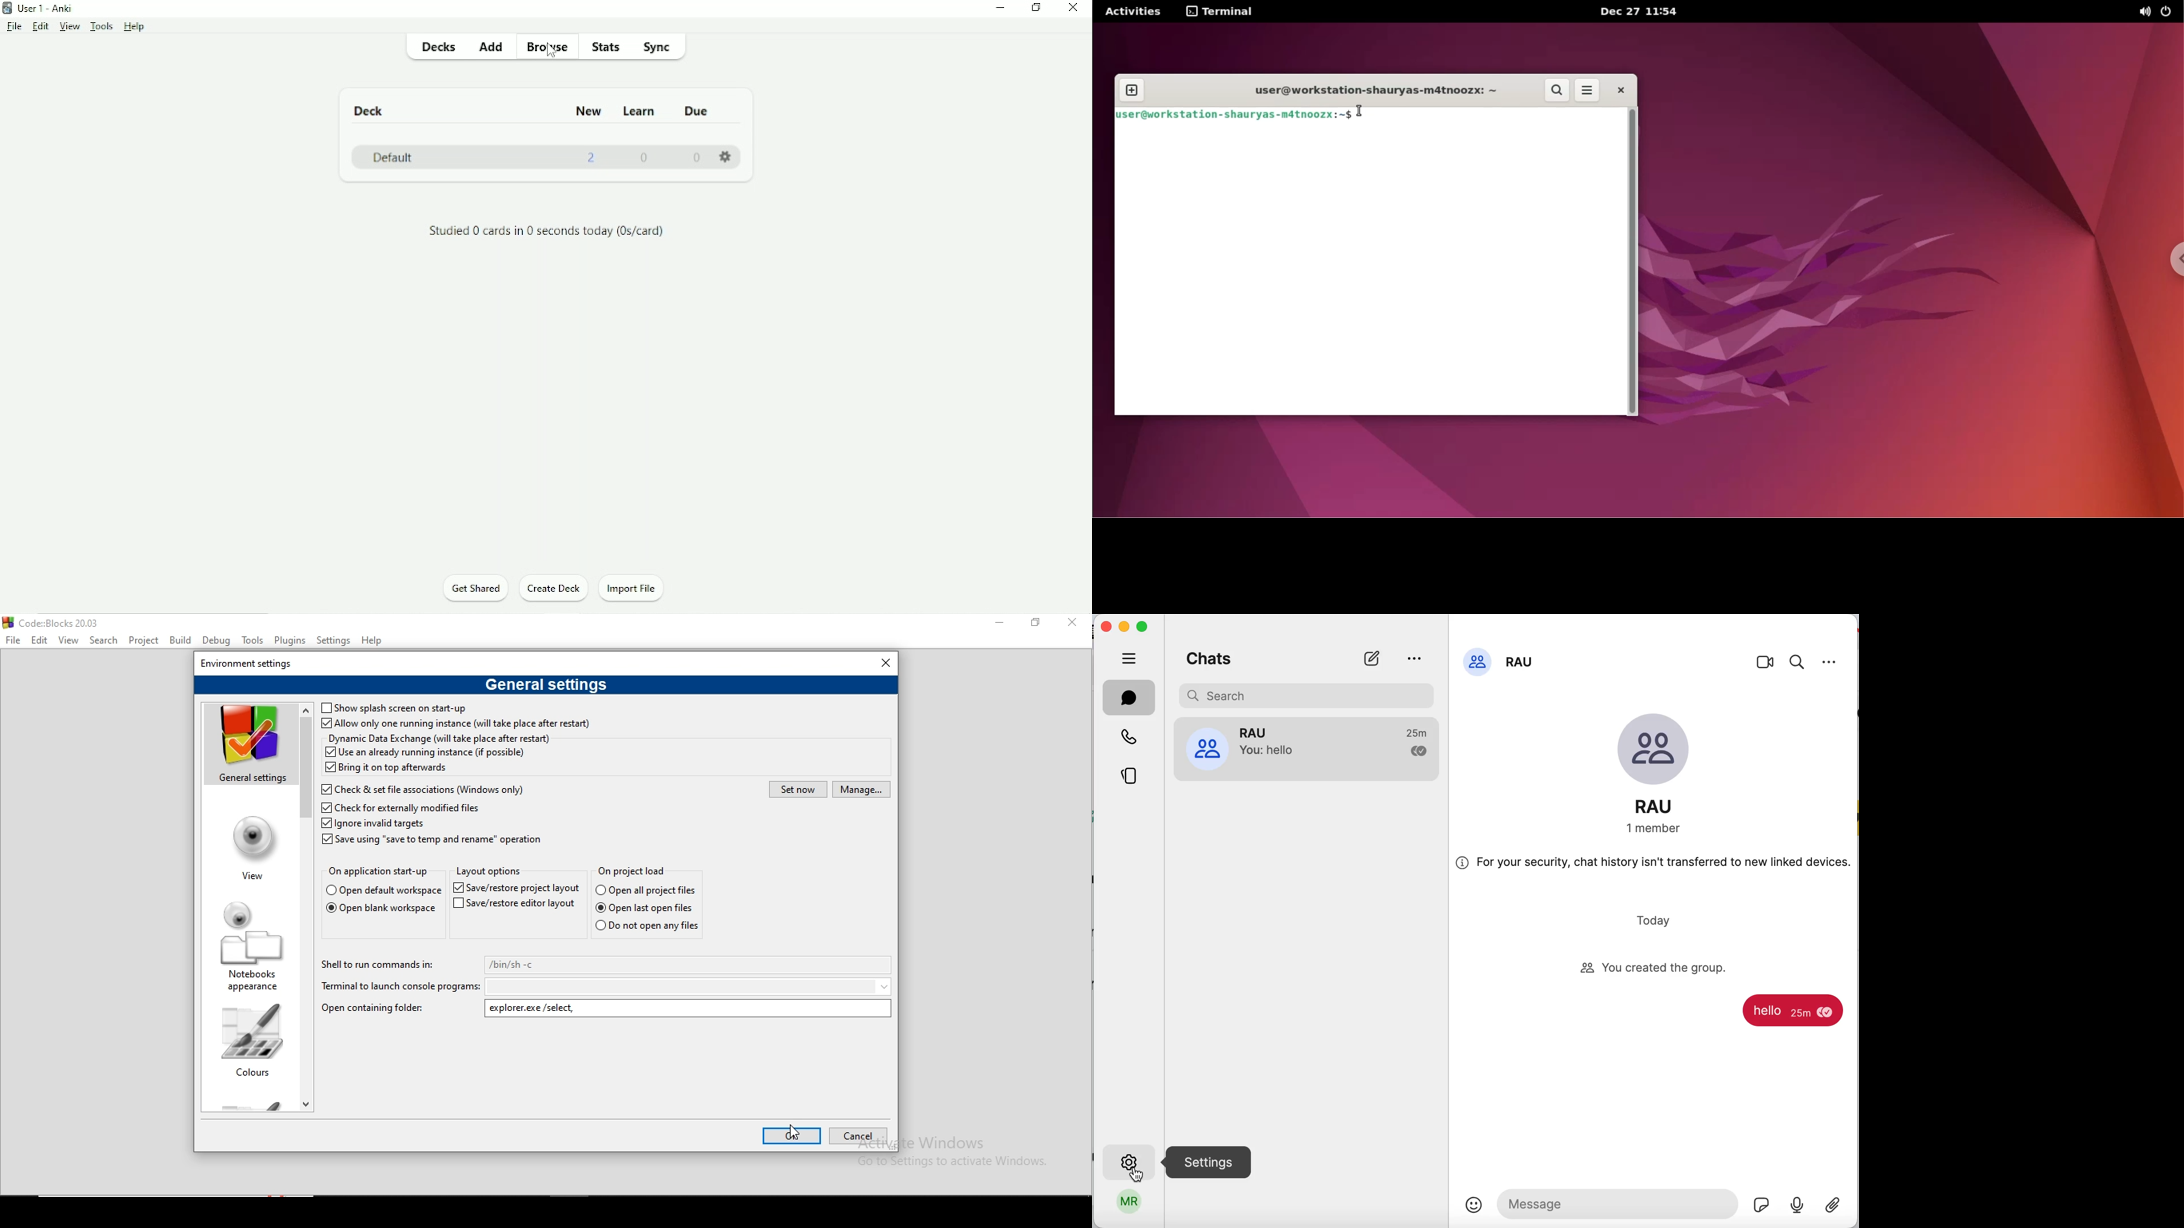 Image resolution: width=2184 pixels, height=1232 pixels. What do you see at coordinates (638, 112) in the screenshot?
I see `Learn` at bounding box center [638, 112].